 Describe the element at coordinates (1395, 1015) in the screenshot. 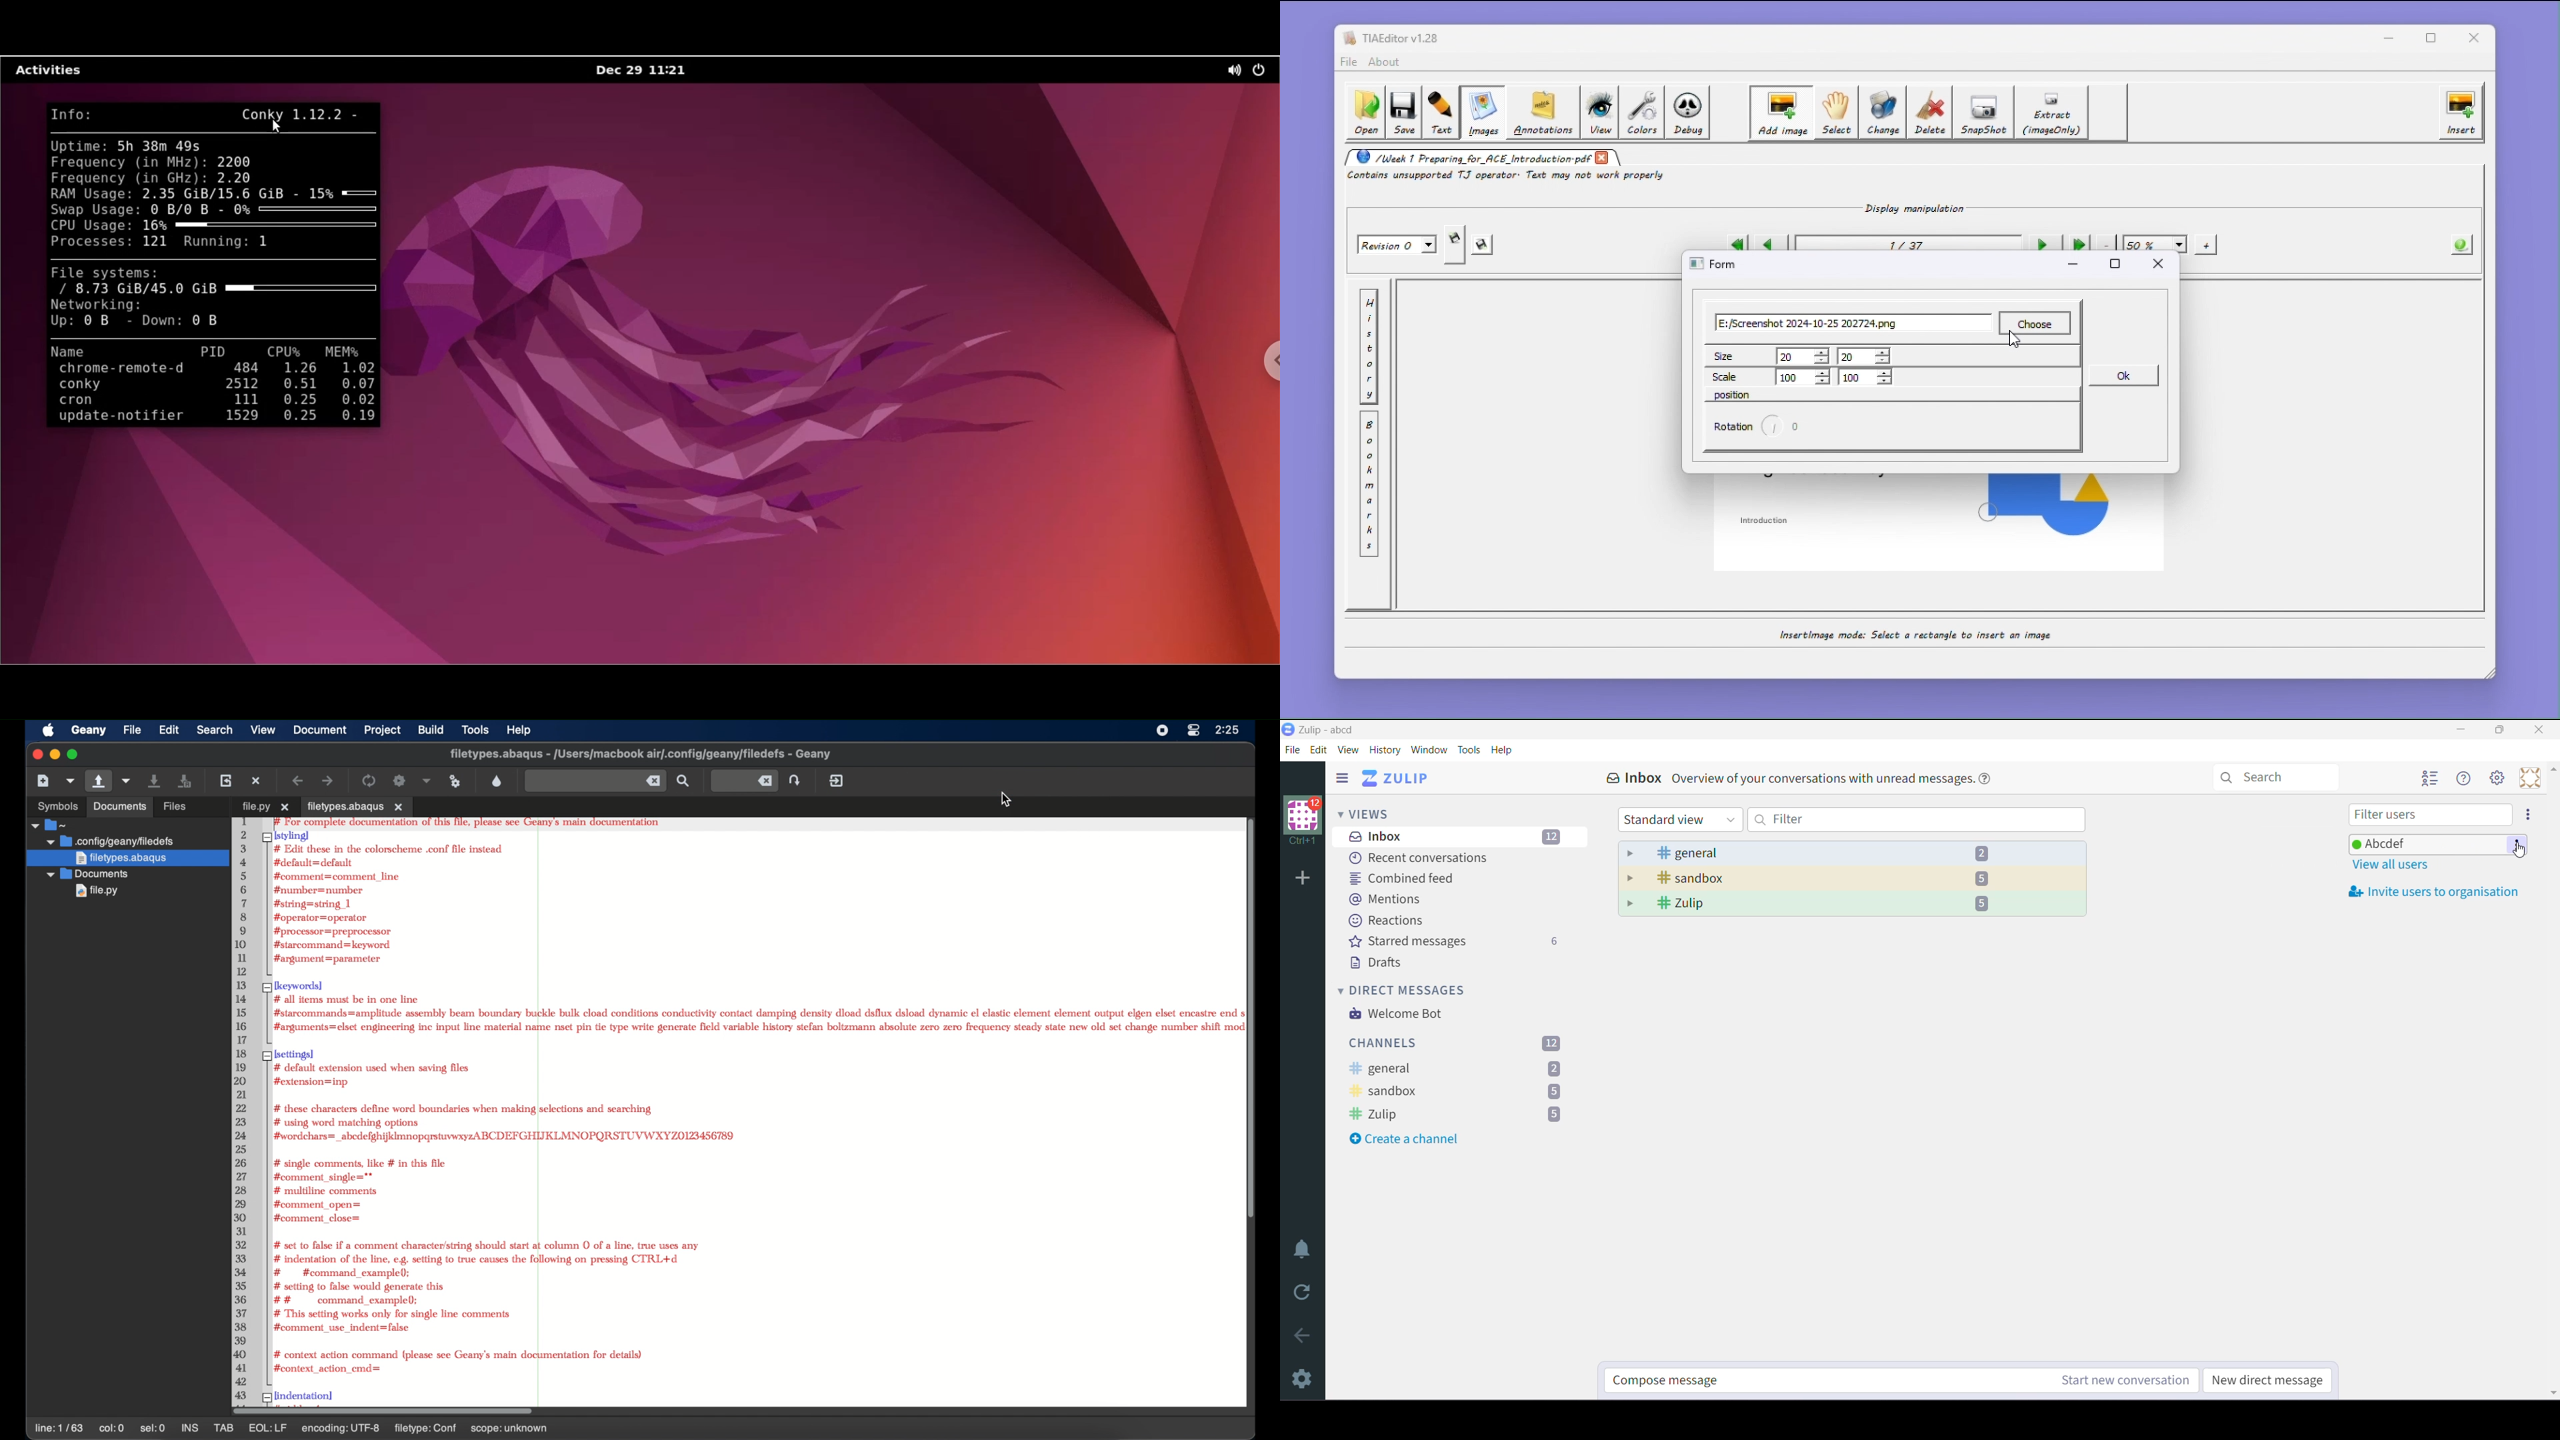

I see `Welcome Bot` at that location.